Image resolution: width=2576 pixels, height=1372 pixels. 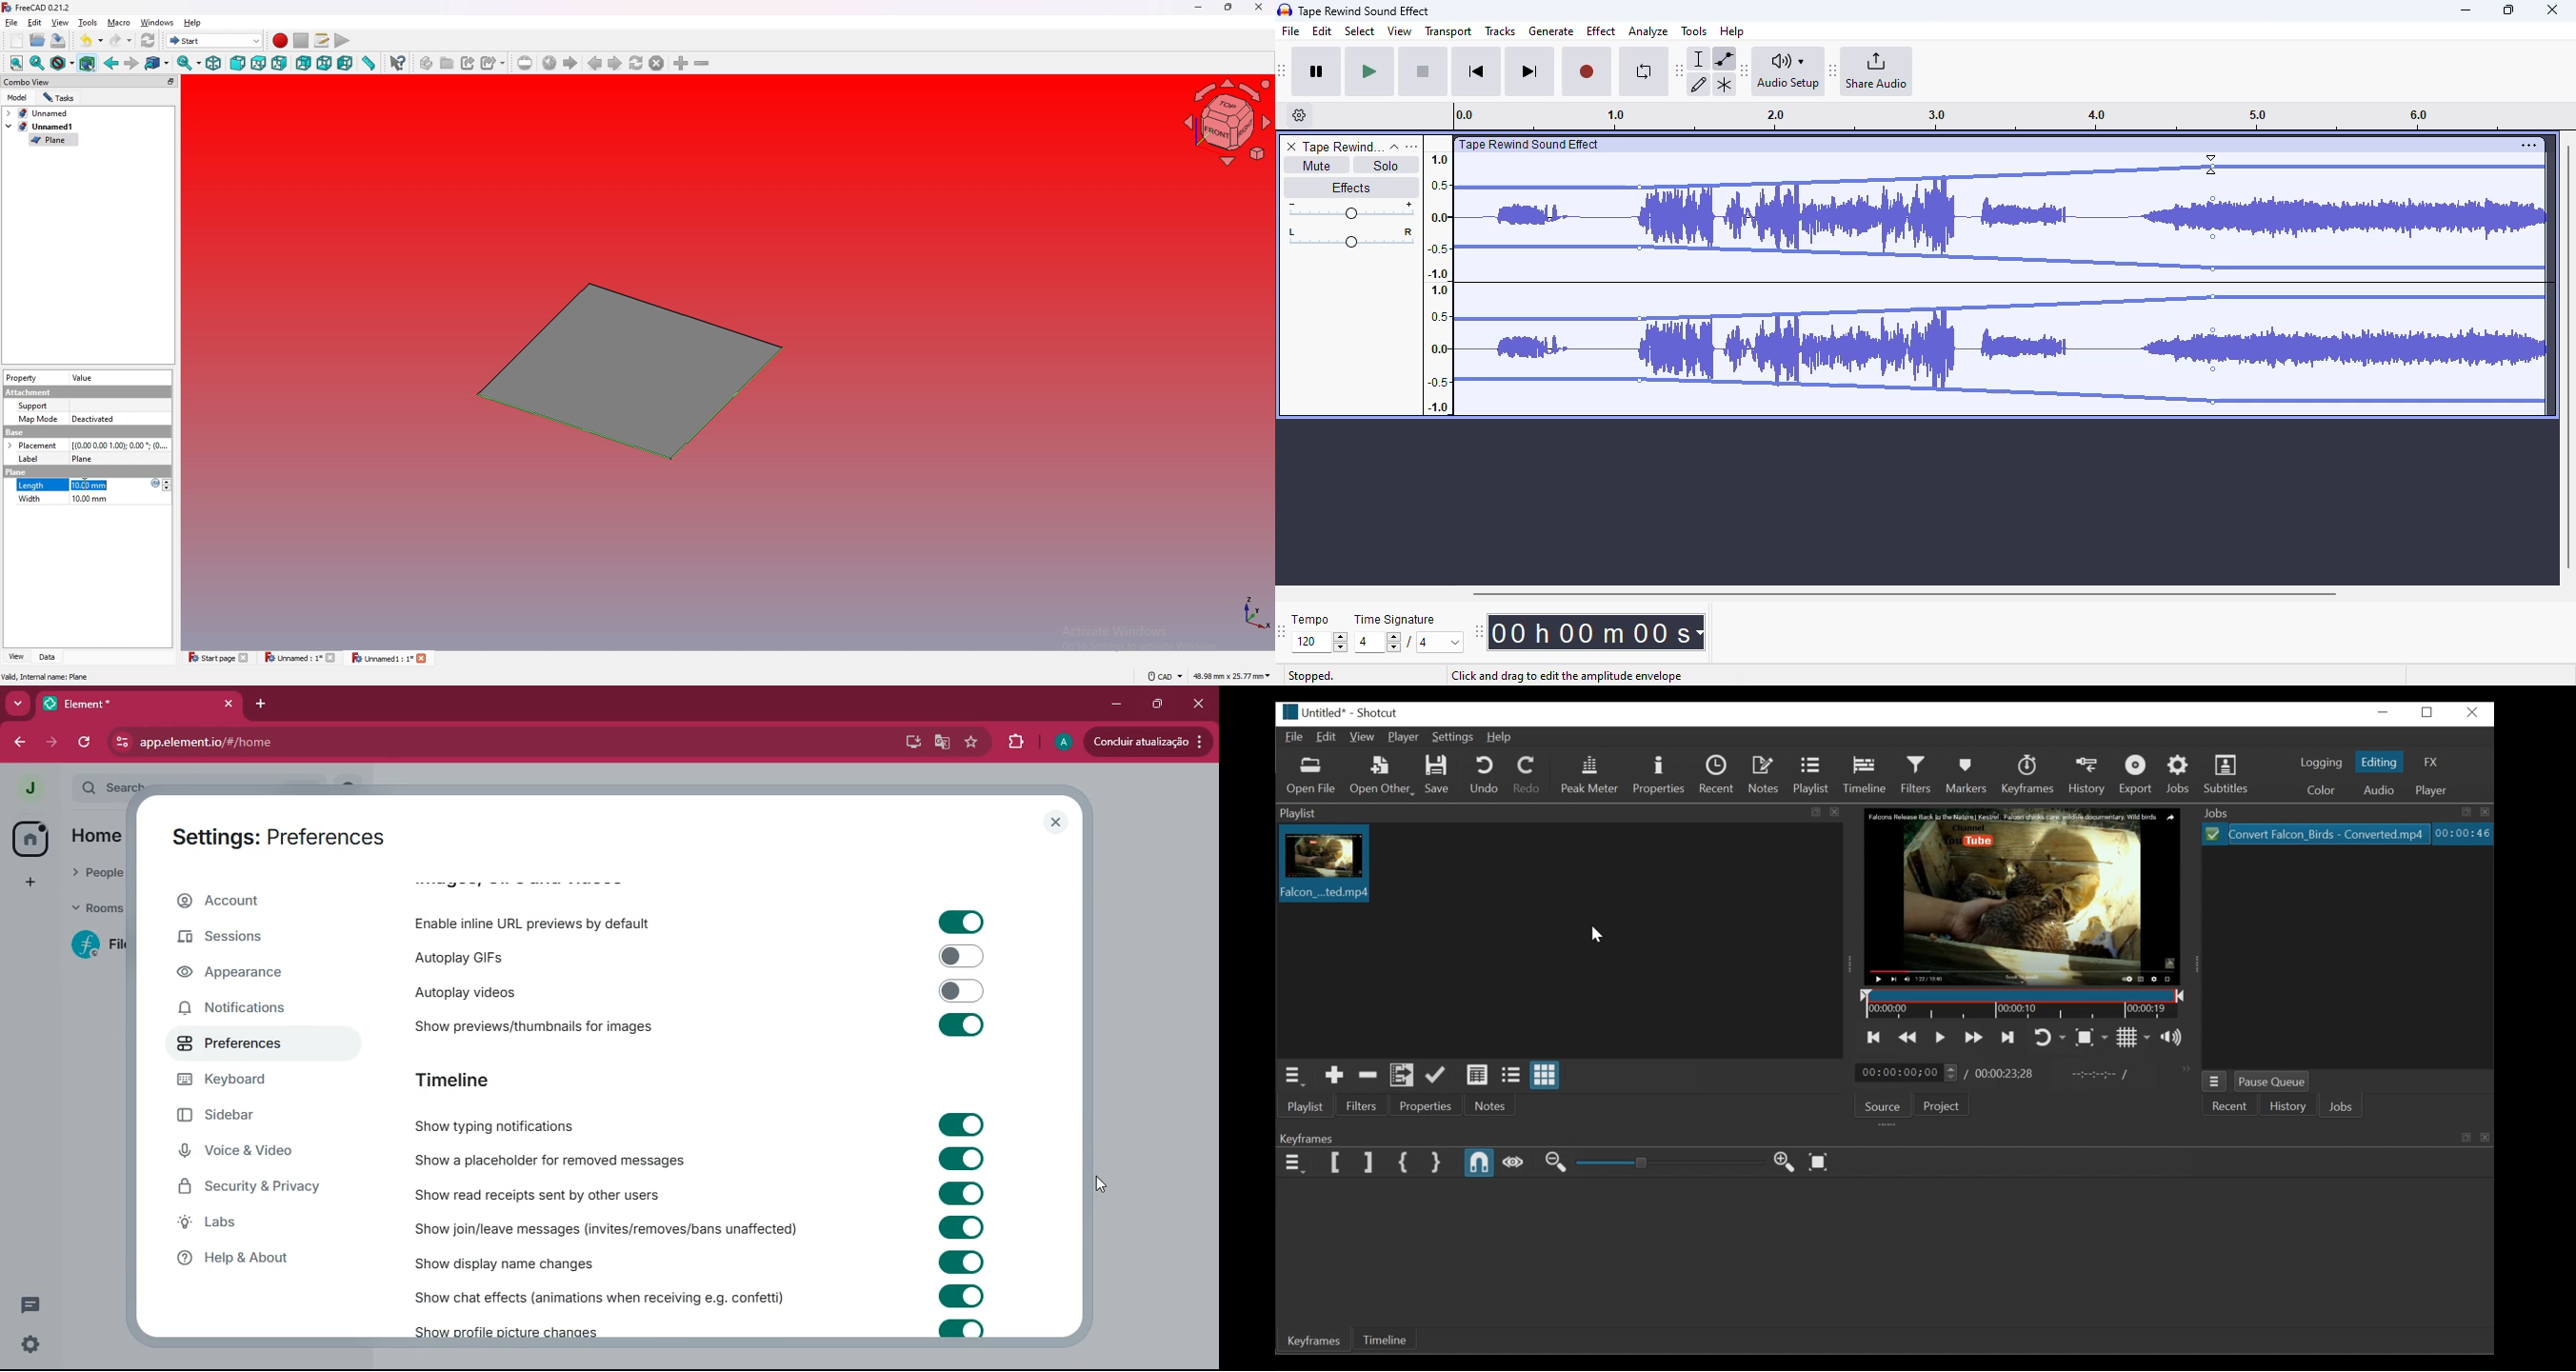 What do you see at coordinates (1016, 743) in the screenshot?
I see `extensions` at bounding box center [1016, 743].